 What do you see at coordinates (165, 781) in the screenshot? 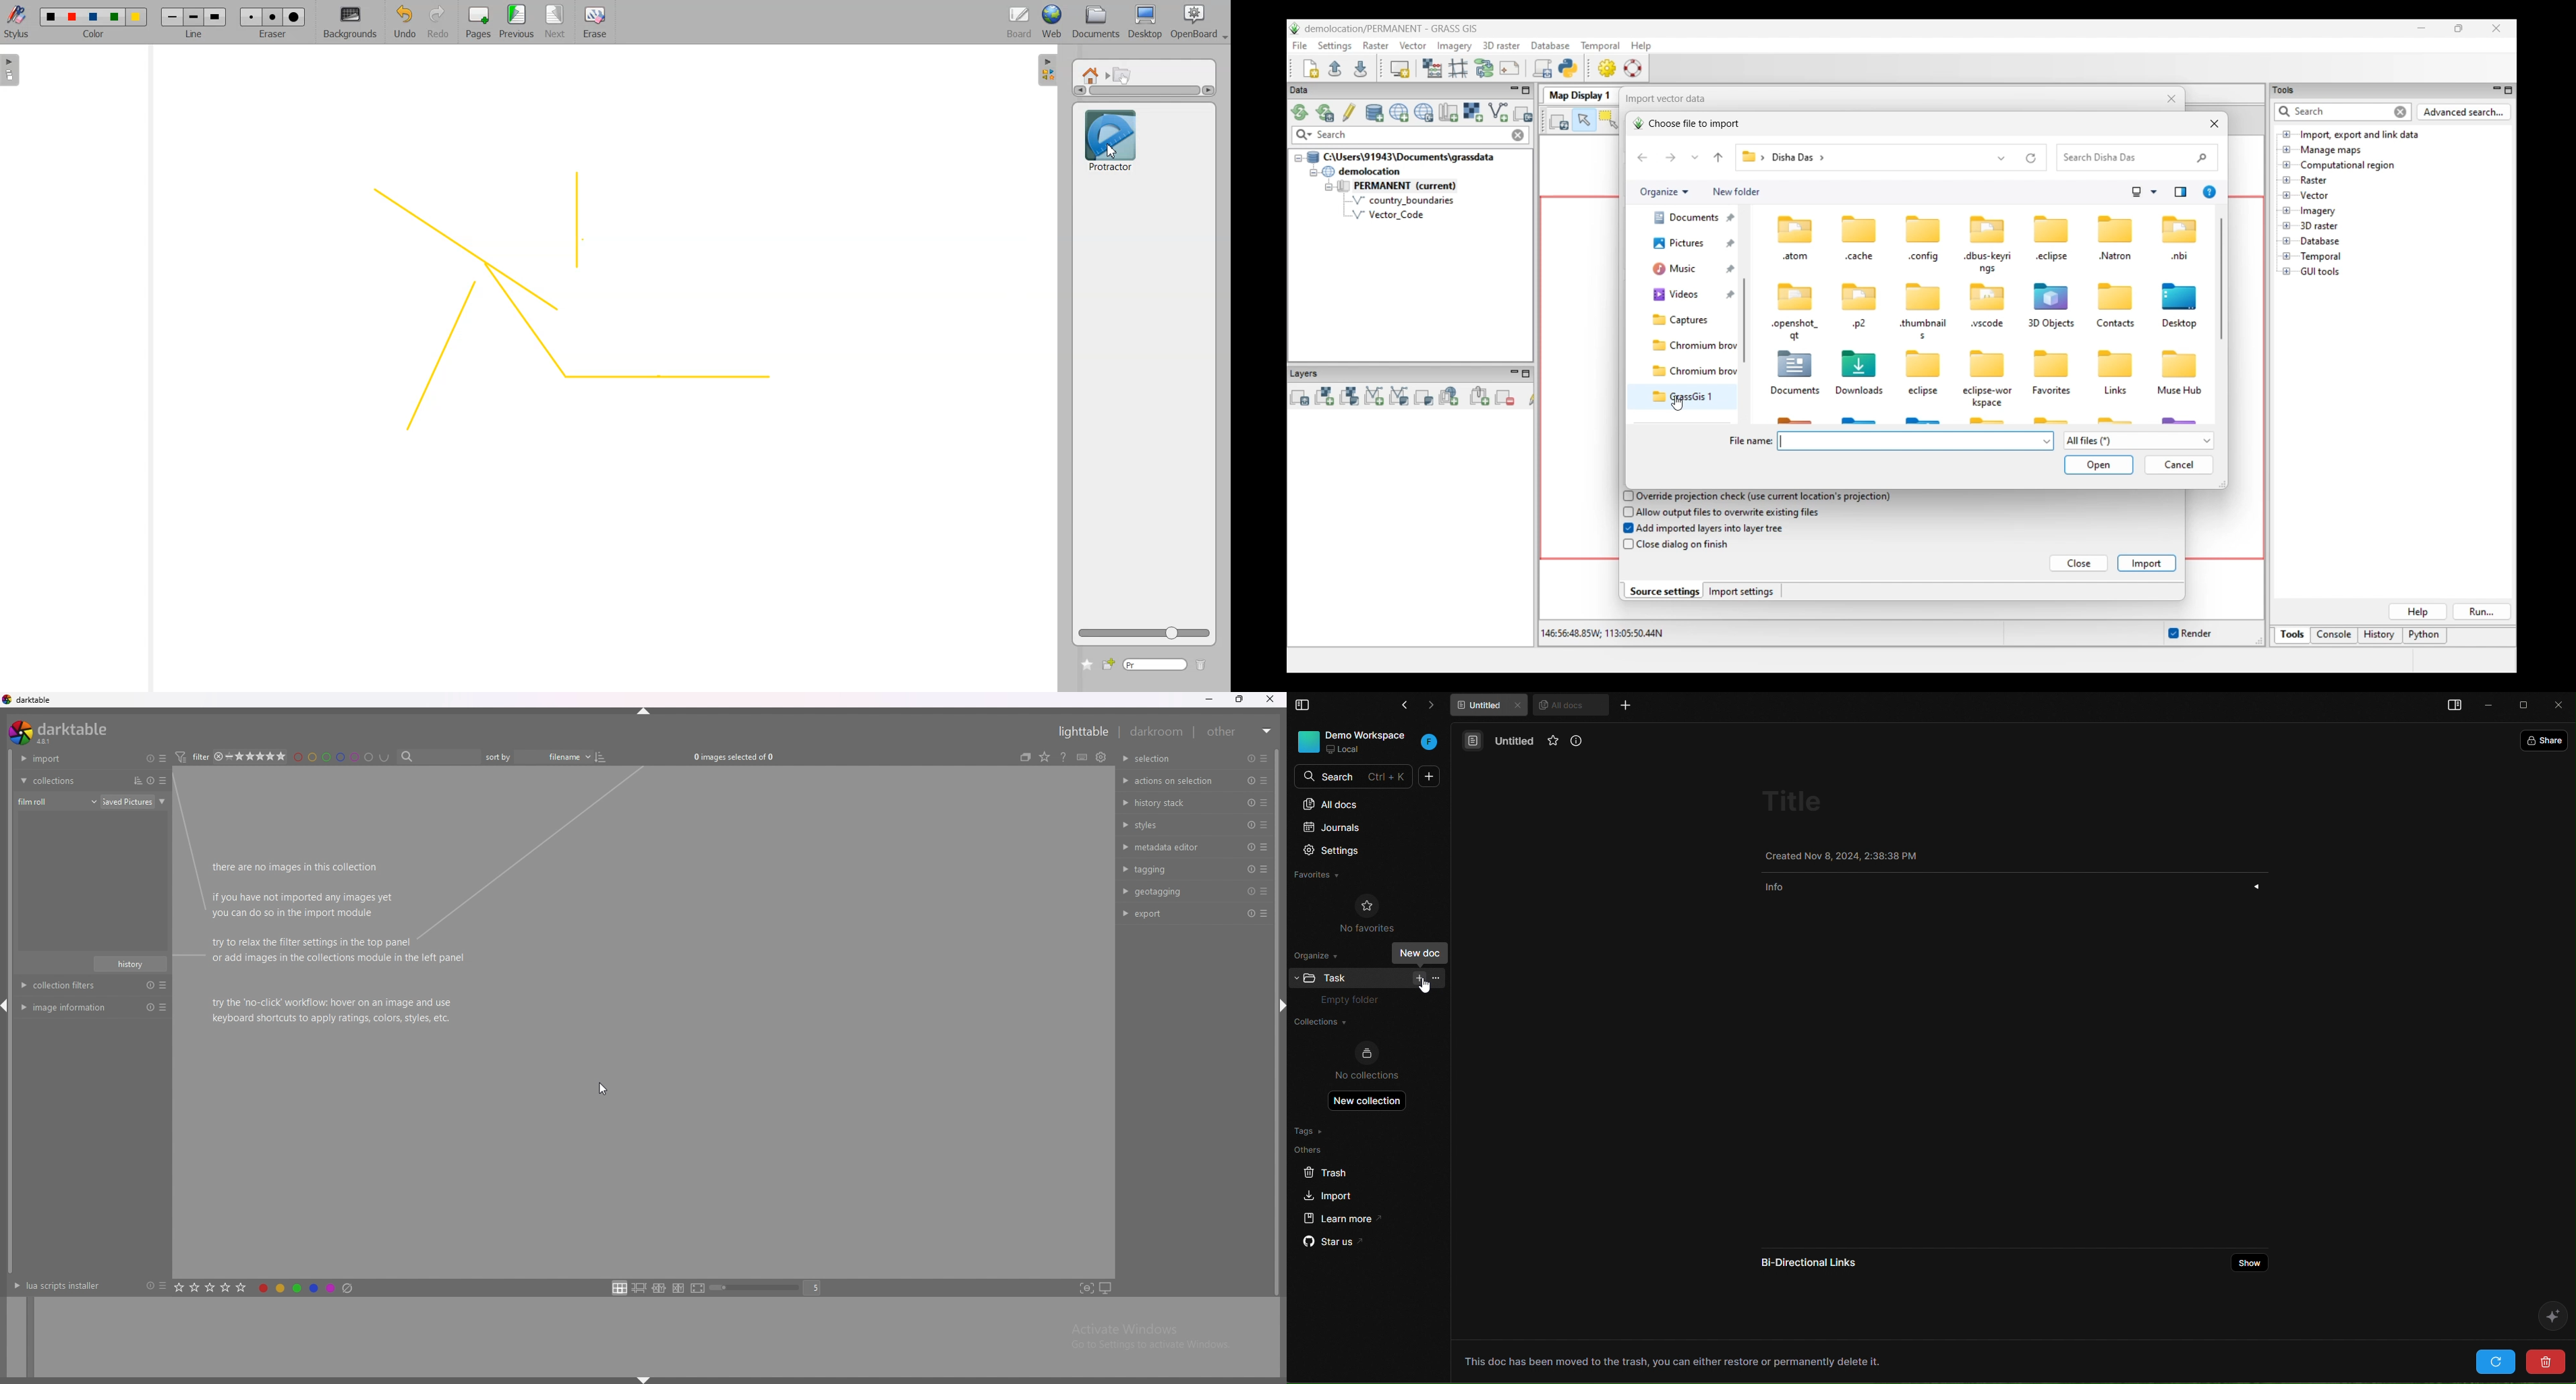
I see `presets` at bounding box center [165, 781].